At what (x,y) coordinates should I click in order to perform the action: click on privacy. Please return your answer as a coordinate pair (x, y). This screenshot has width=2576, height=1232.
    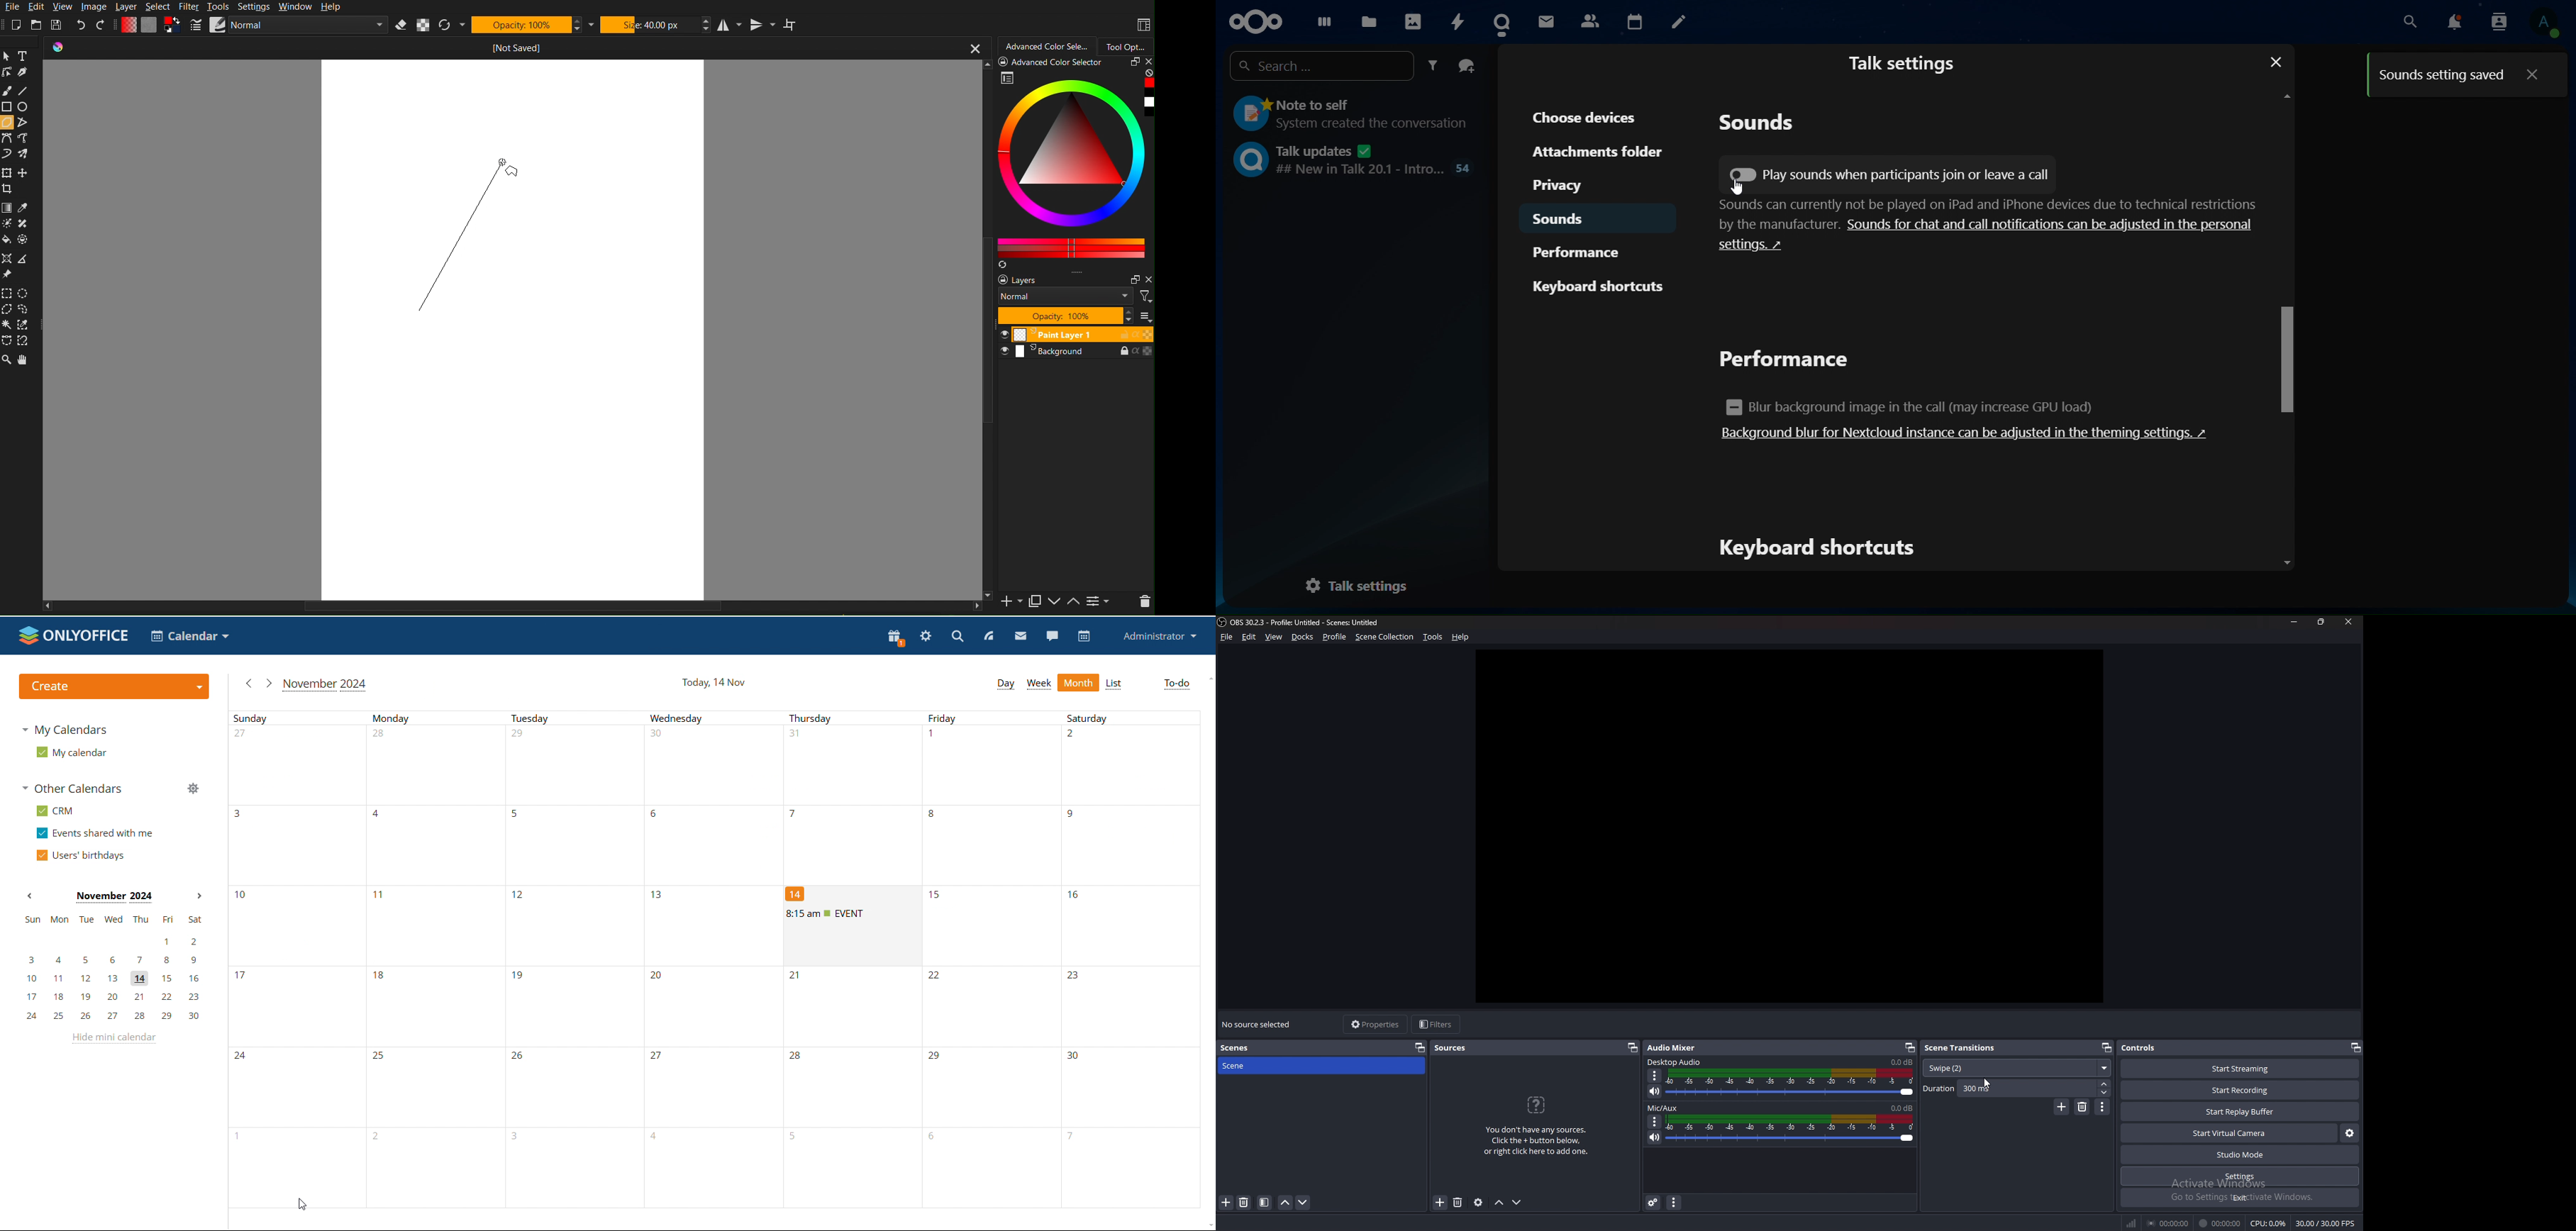
    Looking at the image, I should click on (1573, 186).